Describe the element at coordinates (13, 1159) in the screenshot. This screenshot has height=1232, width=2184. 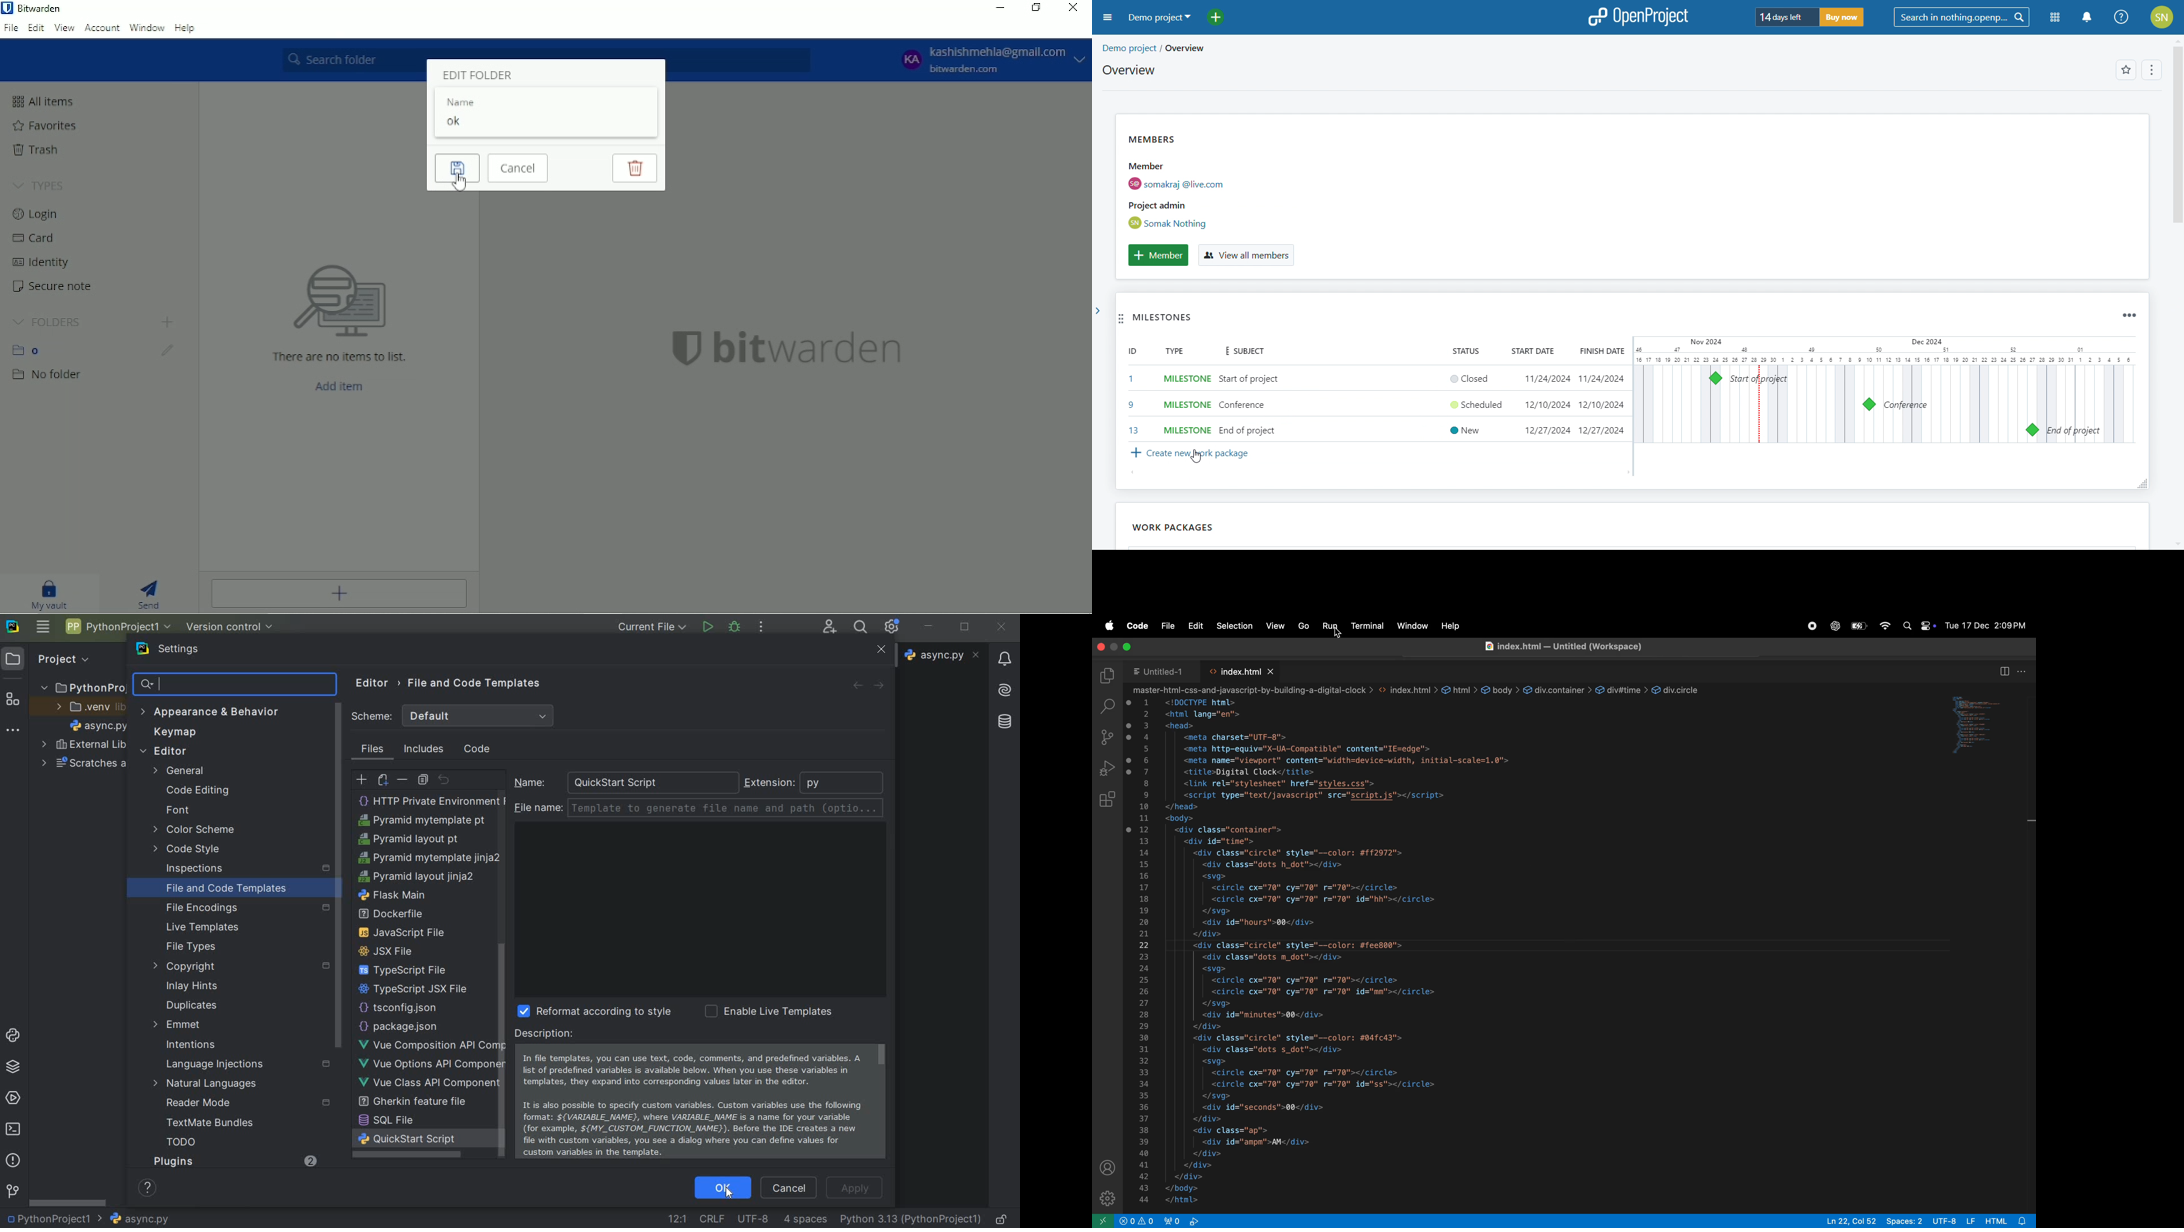
I see `problems` at that location.